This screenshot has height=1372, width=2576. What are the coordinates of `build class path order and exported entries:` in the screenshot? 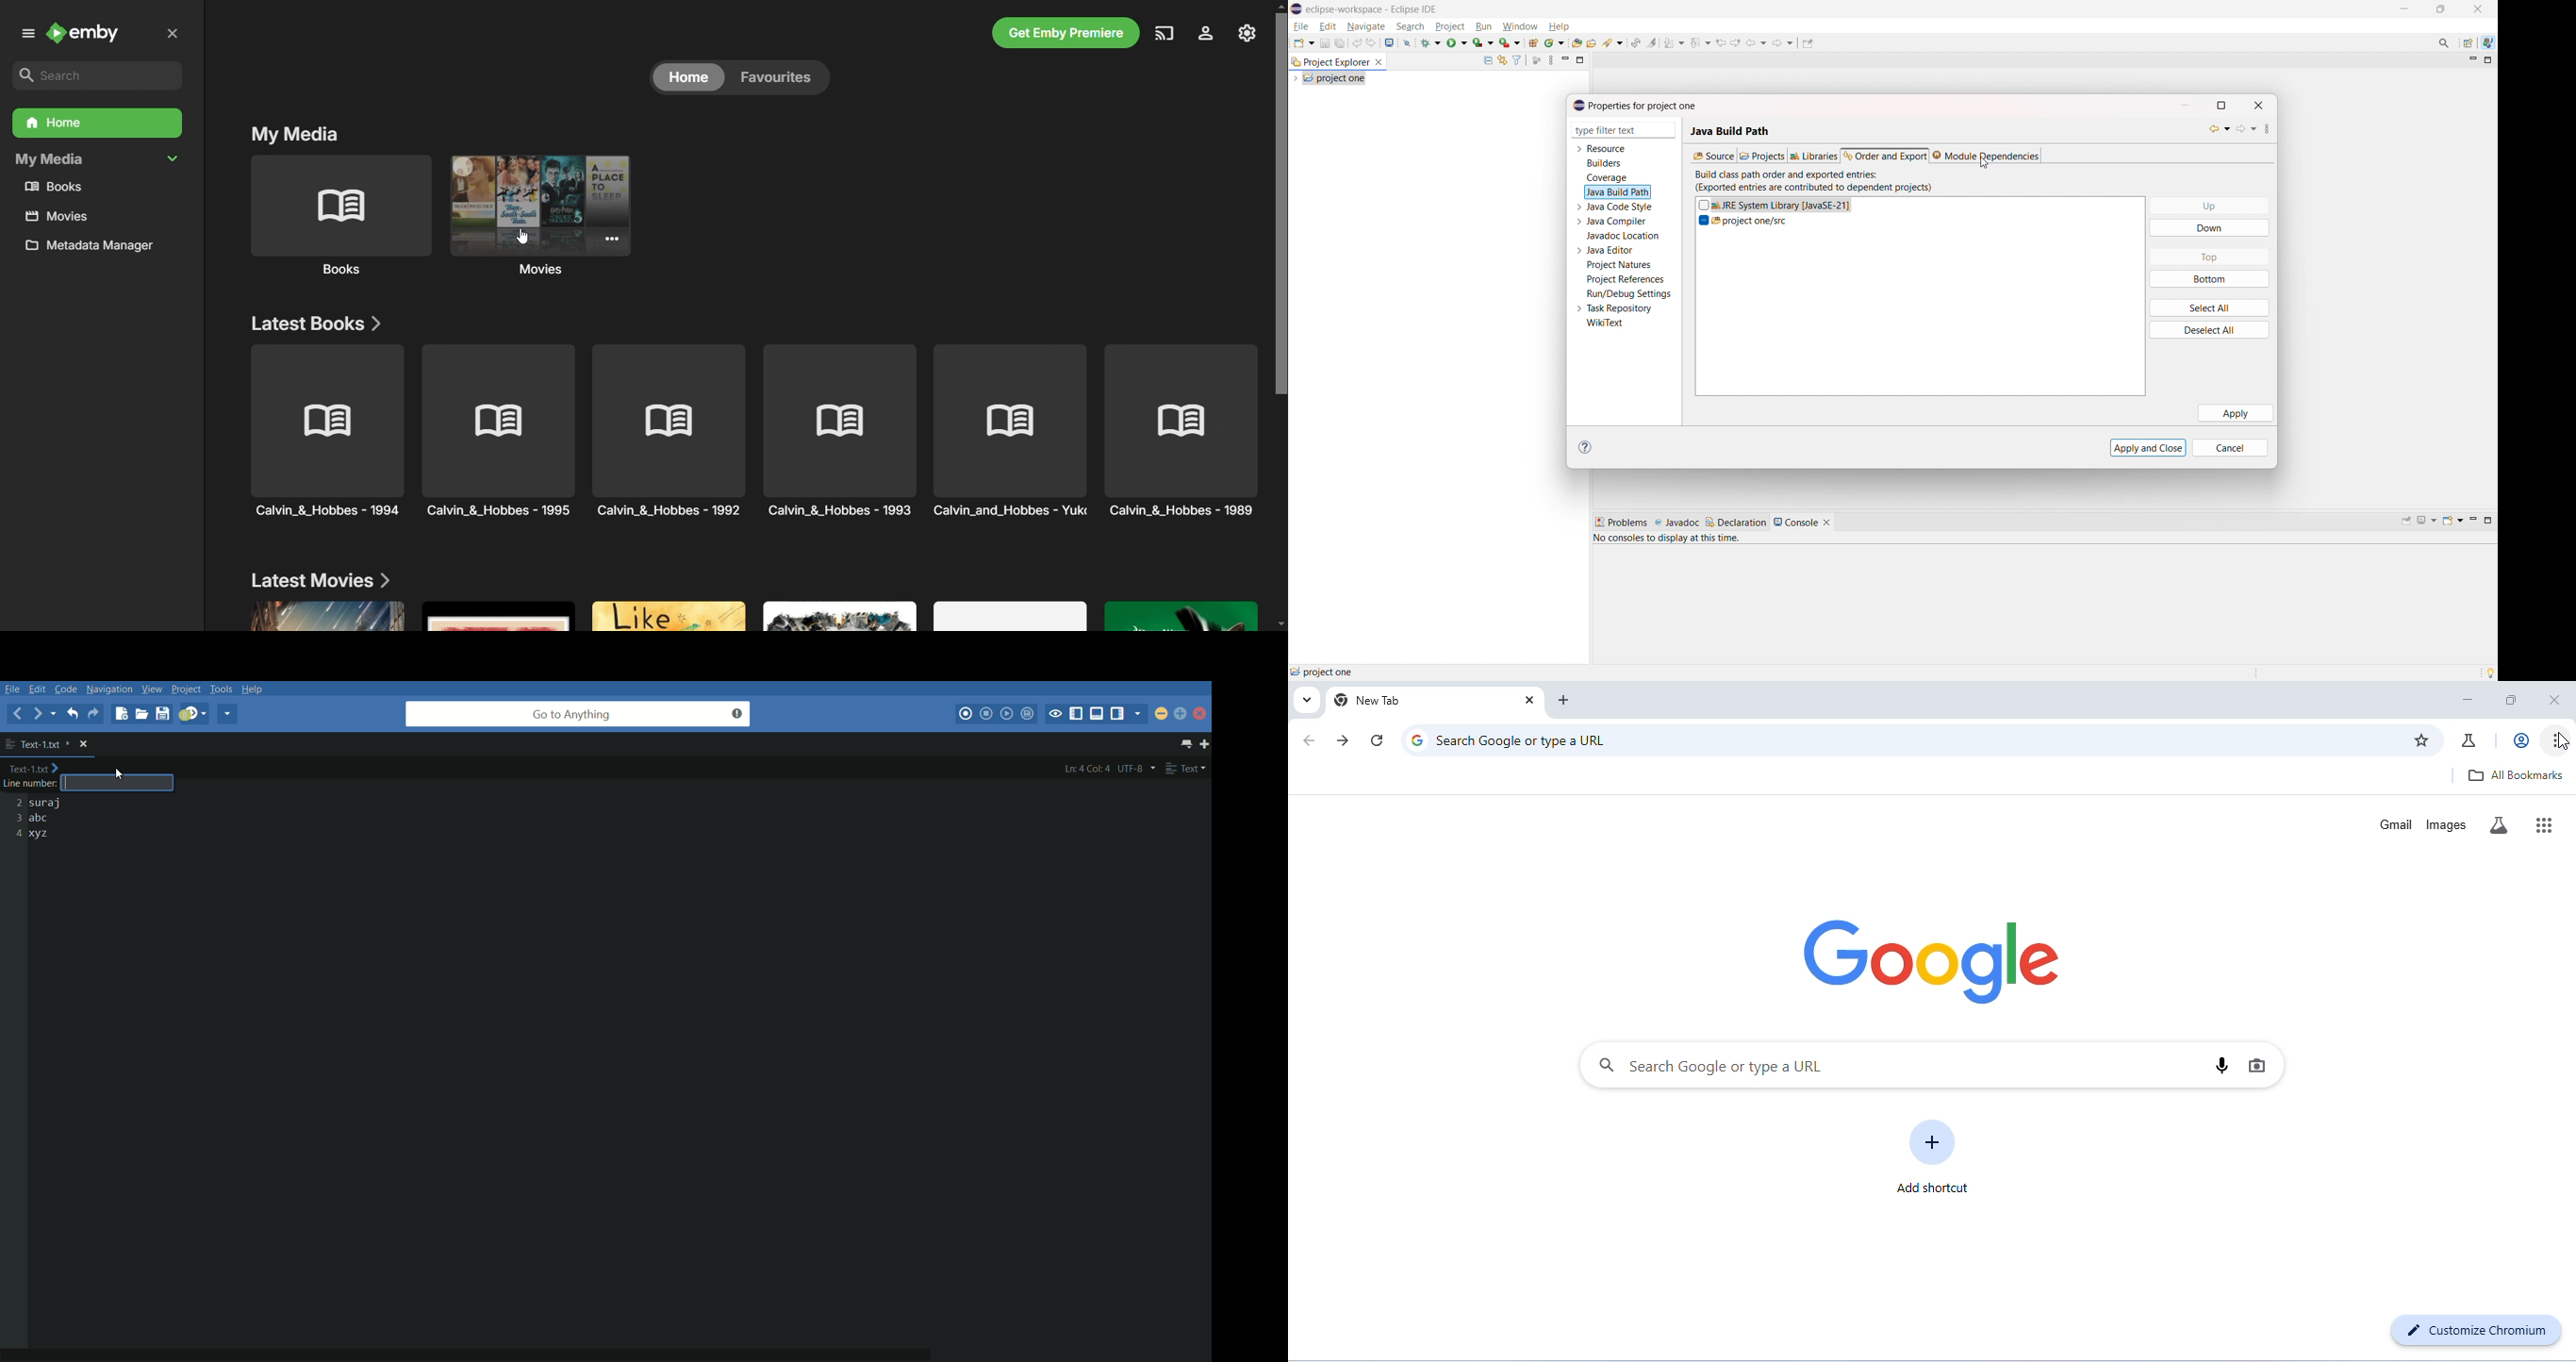 It's located at (1792, 172).